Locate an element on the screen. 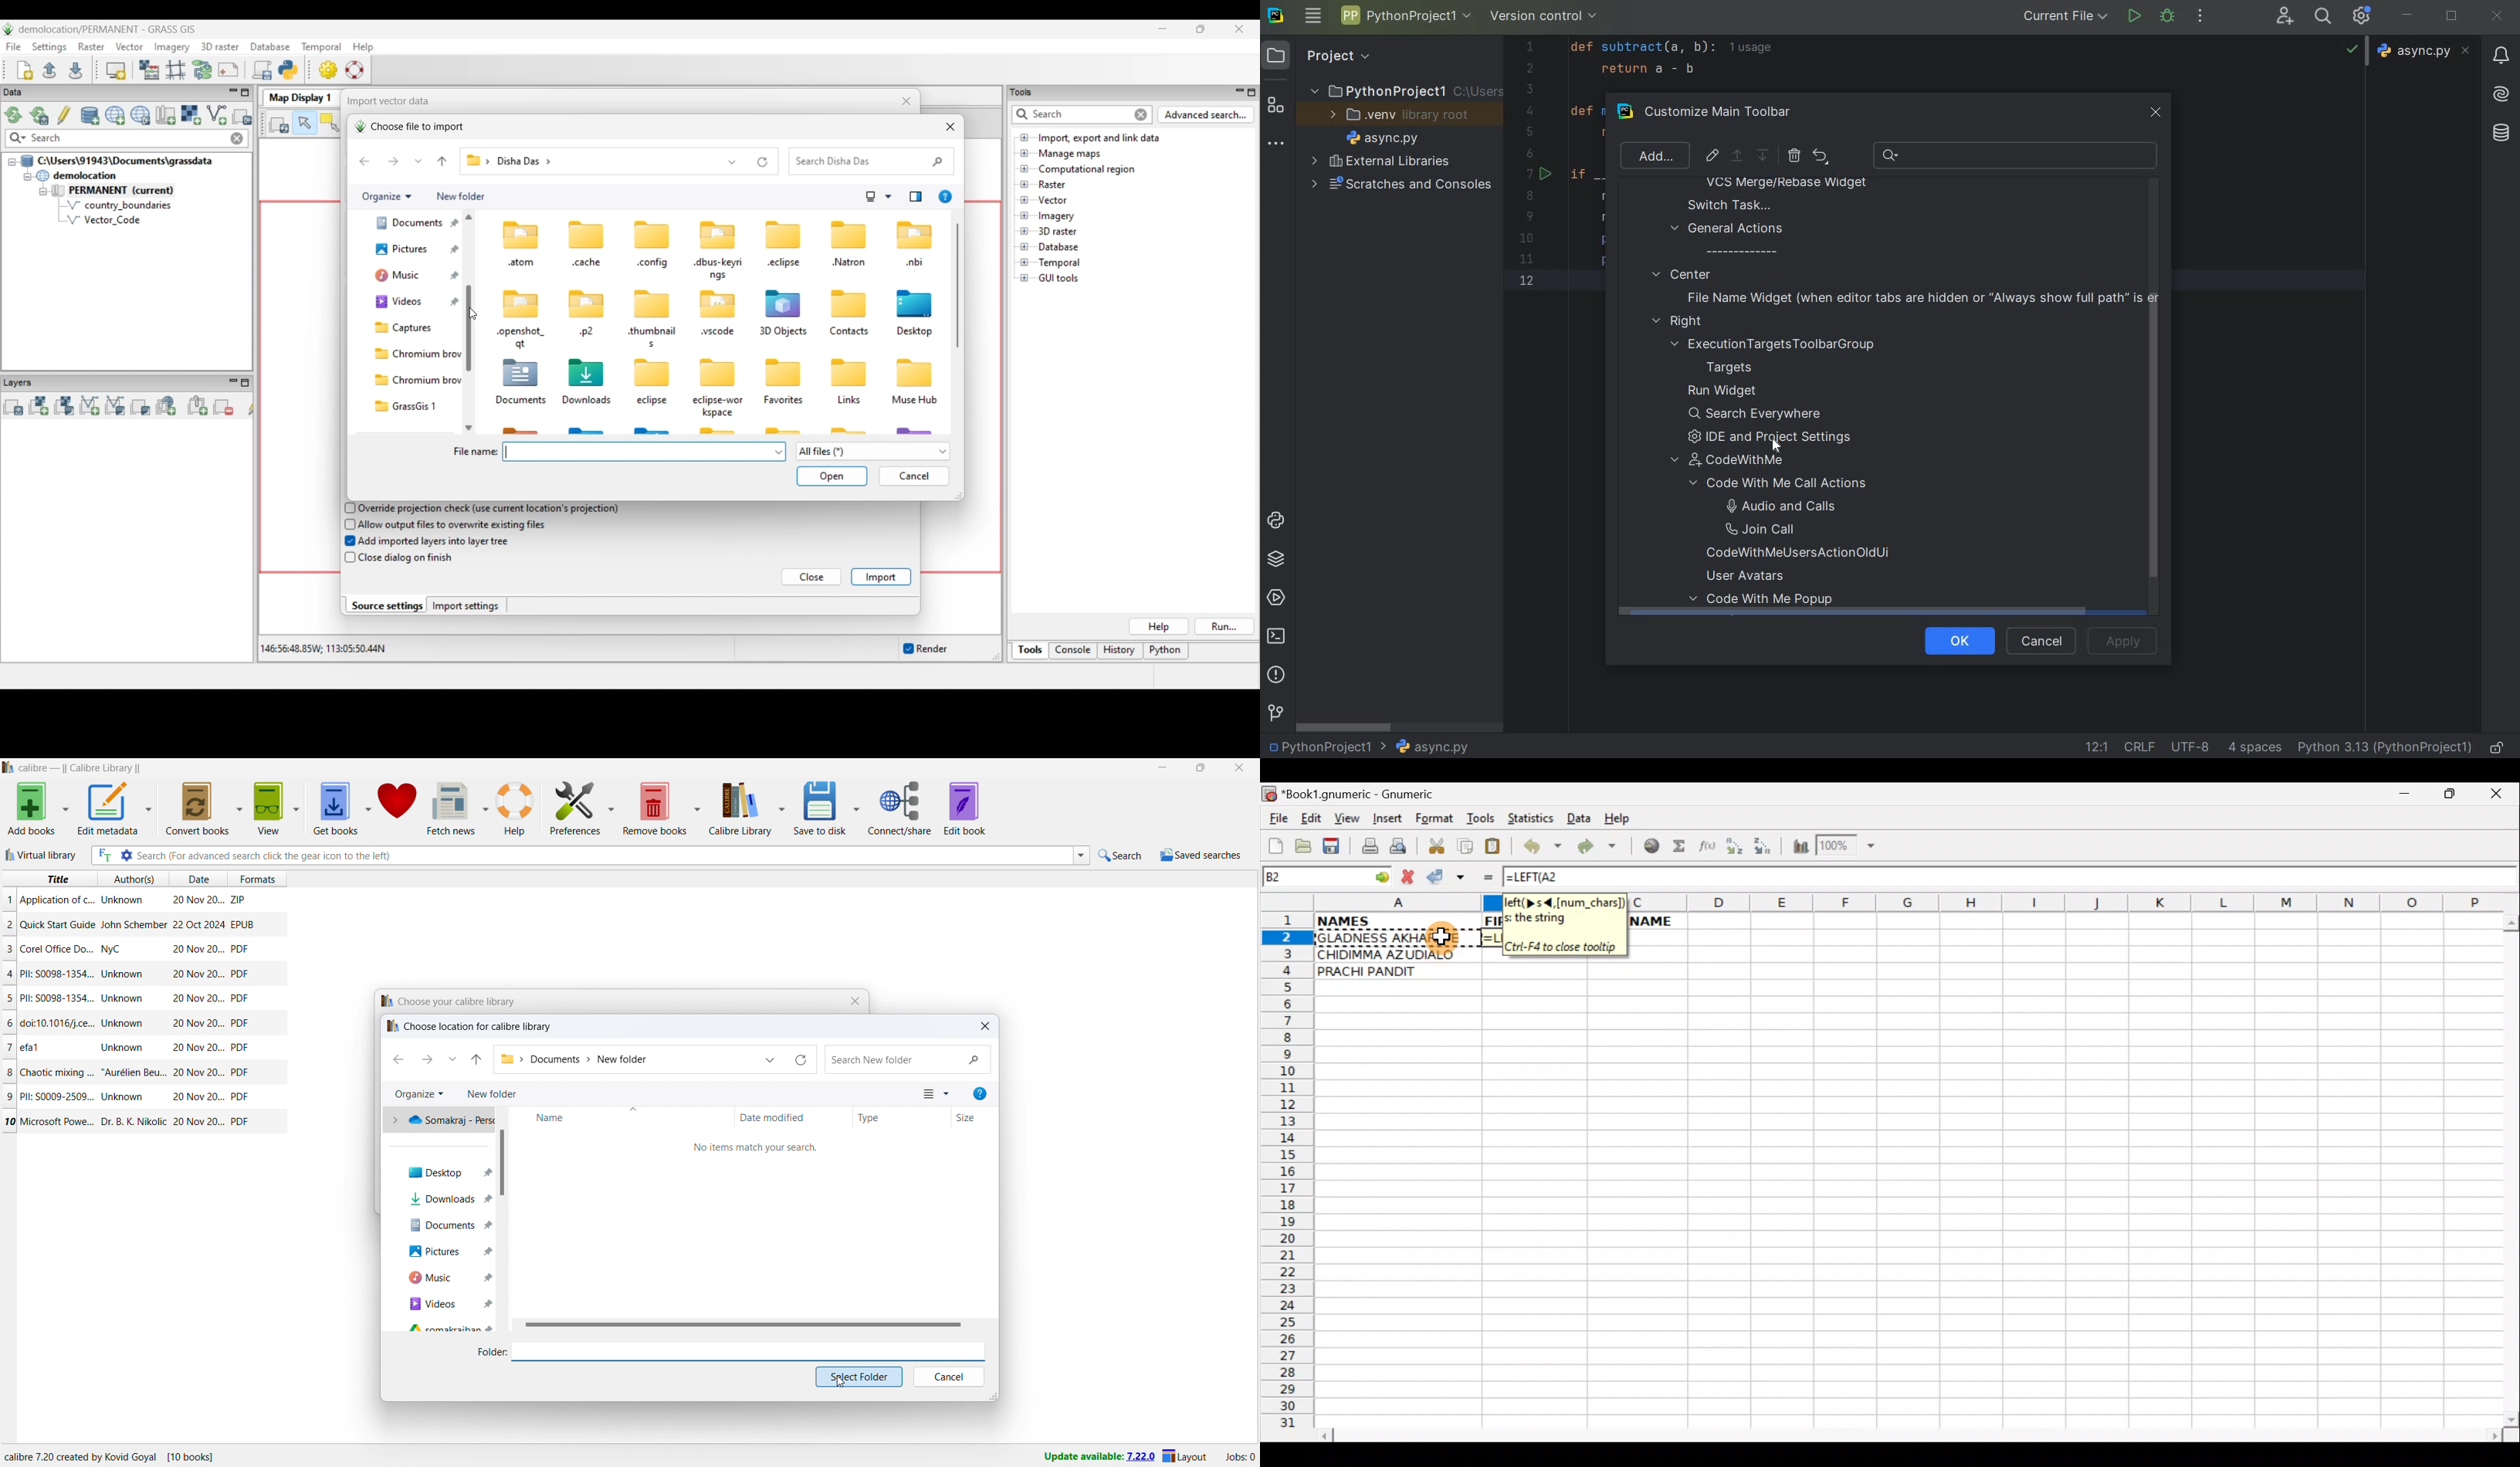 The image size is (2520, 1484). edit metadata is located at coordinates (106, 808).